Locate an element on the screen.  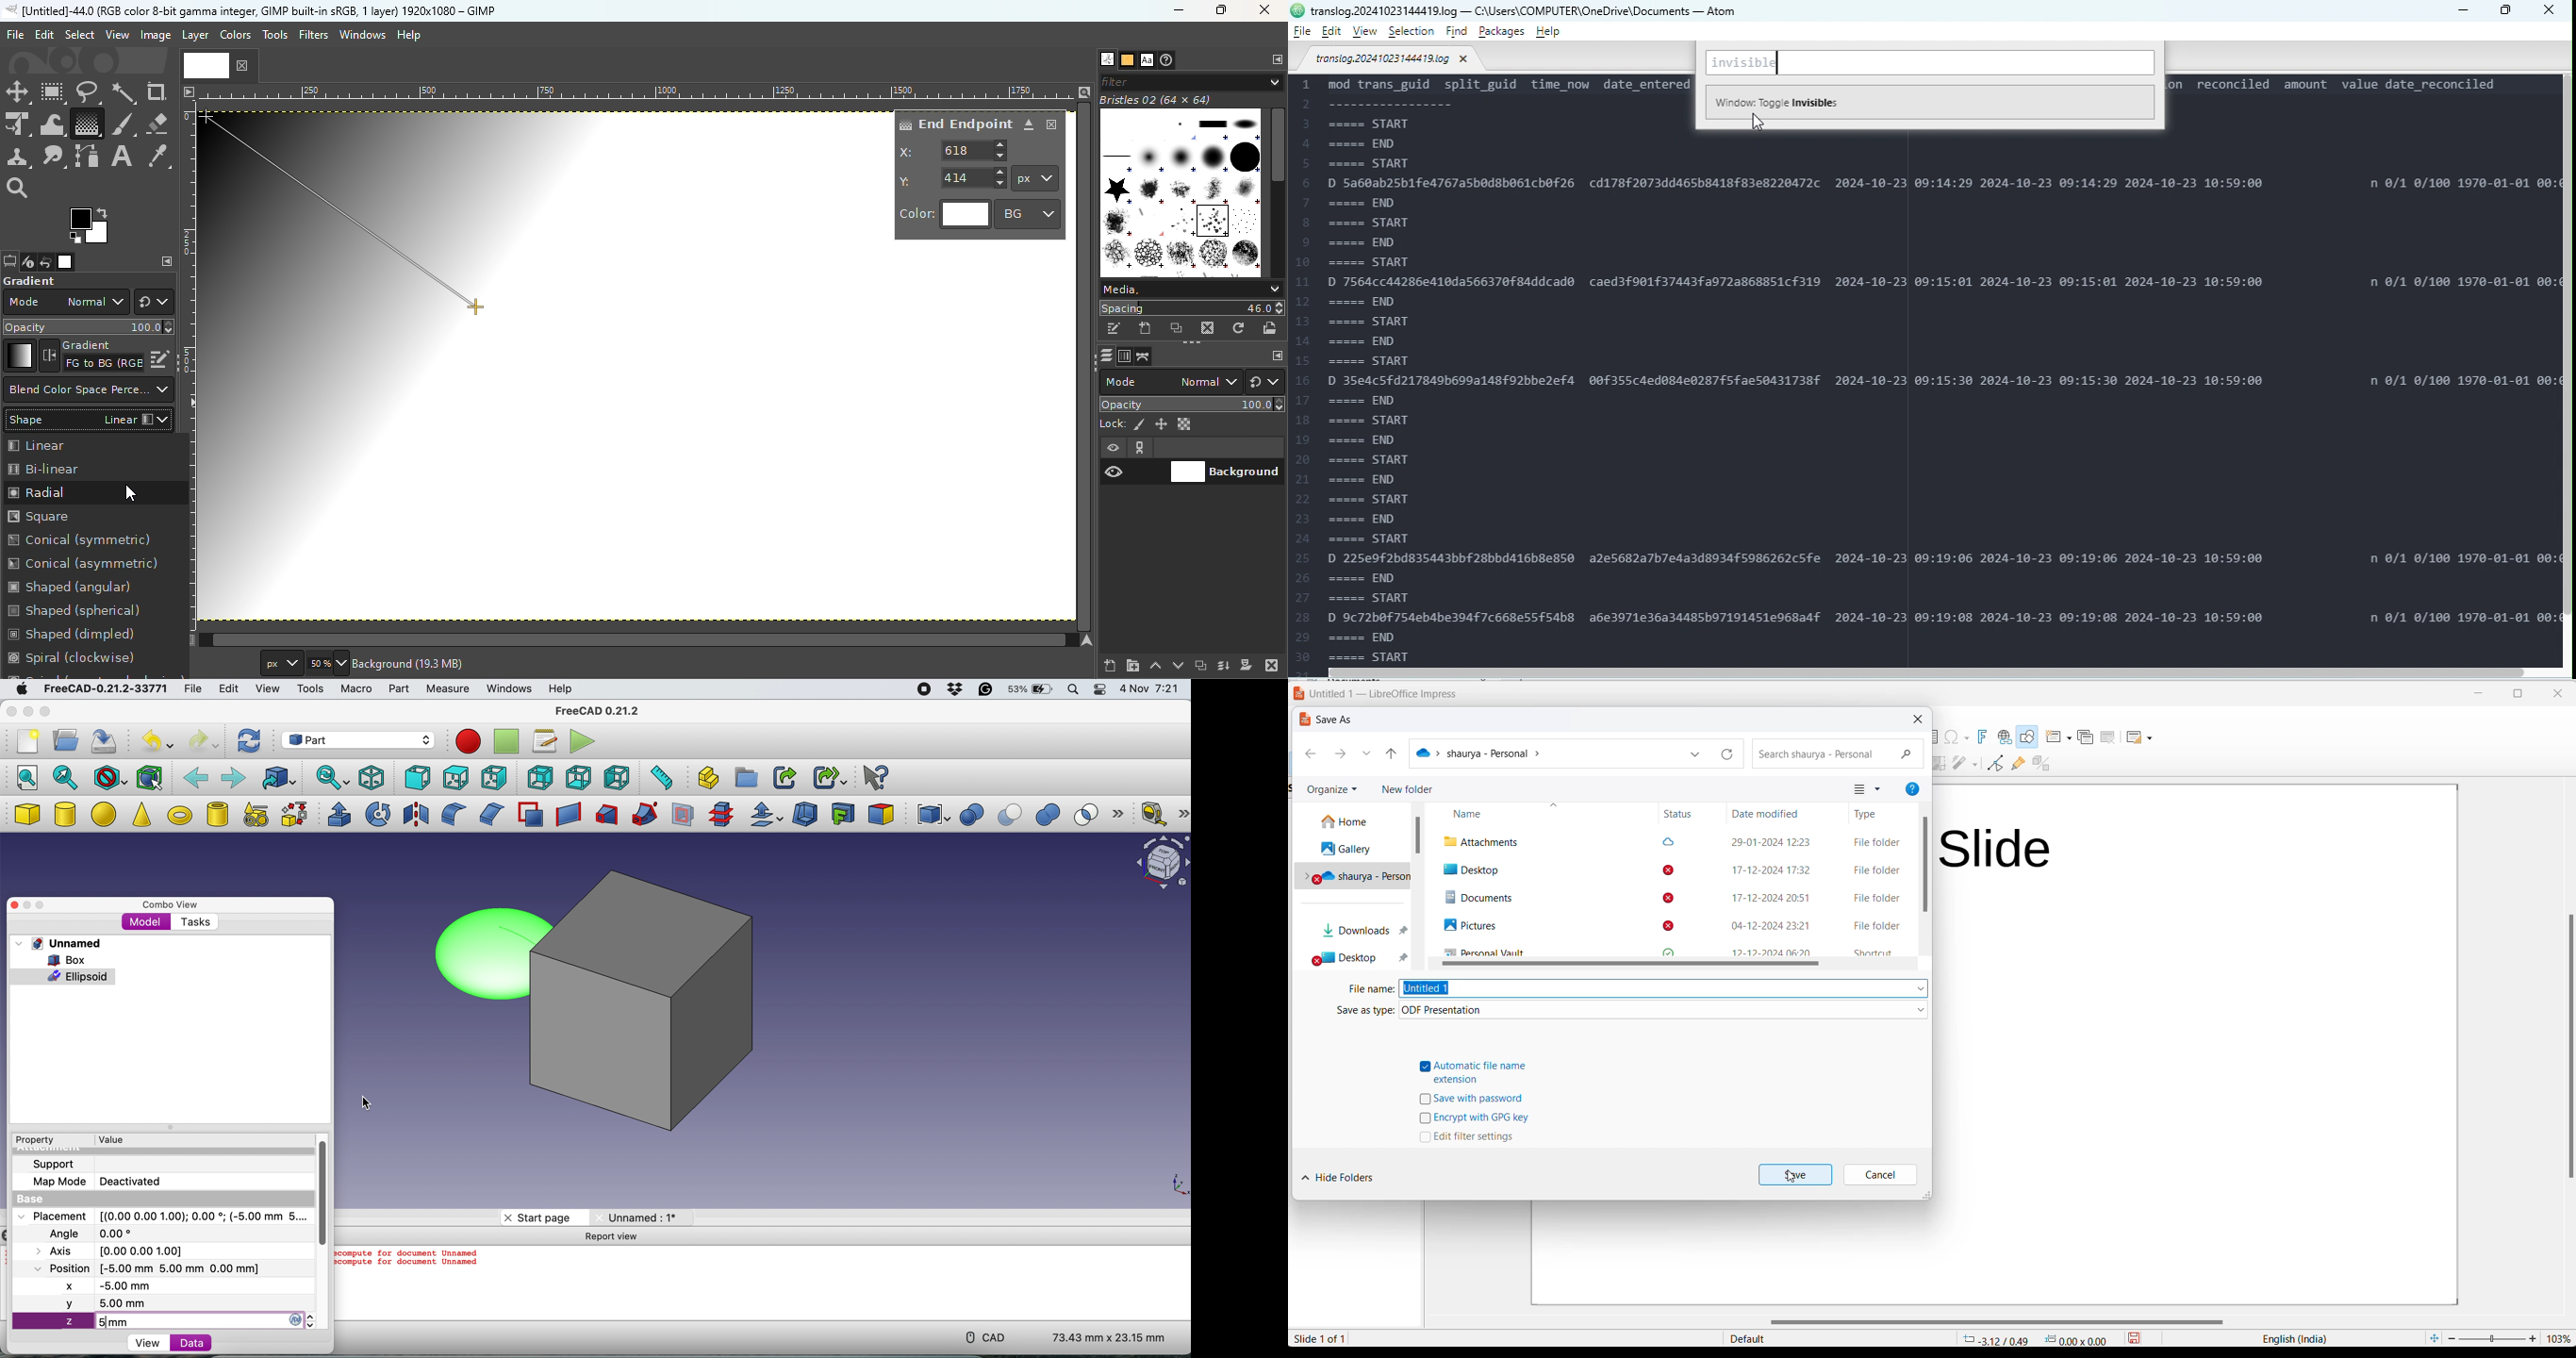
start page is located at coordinates (538, 1217).